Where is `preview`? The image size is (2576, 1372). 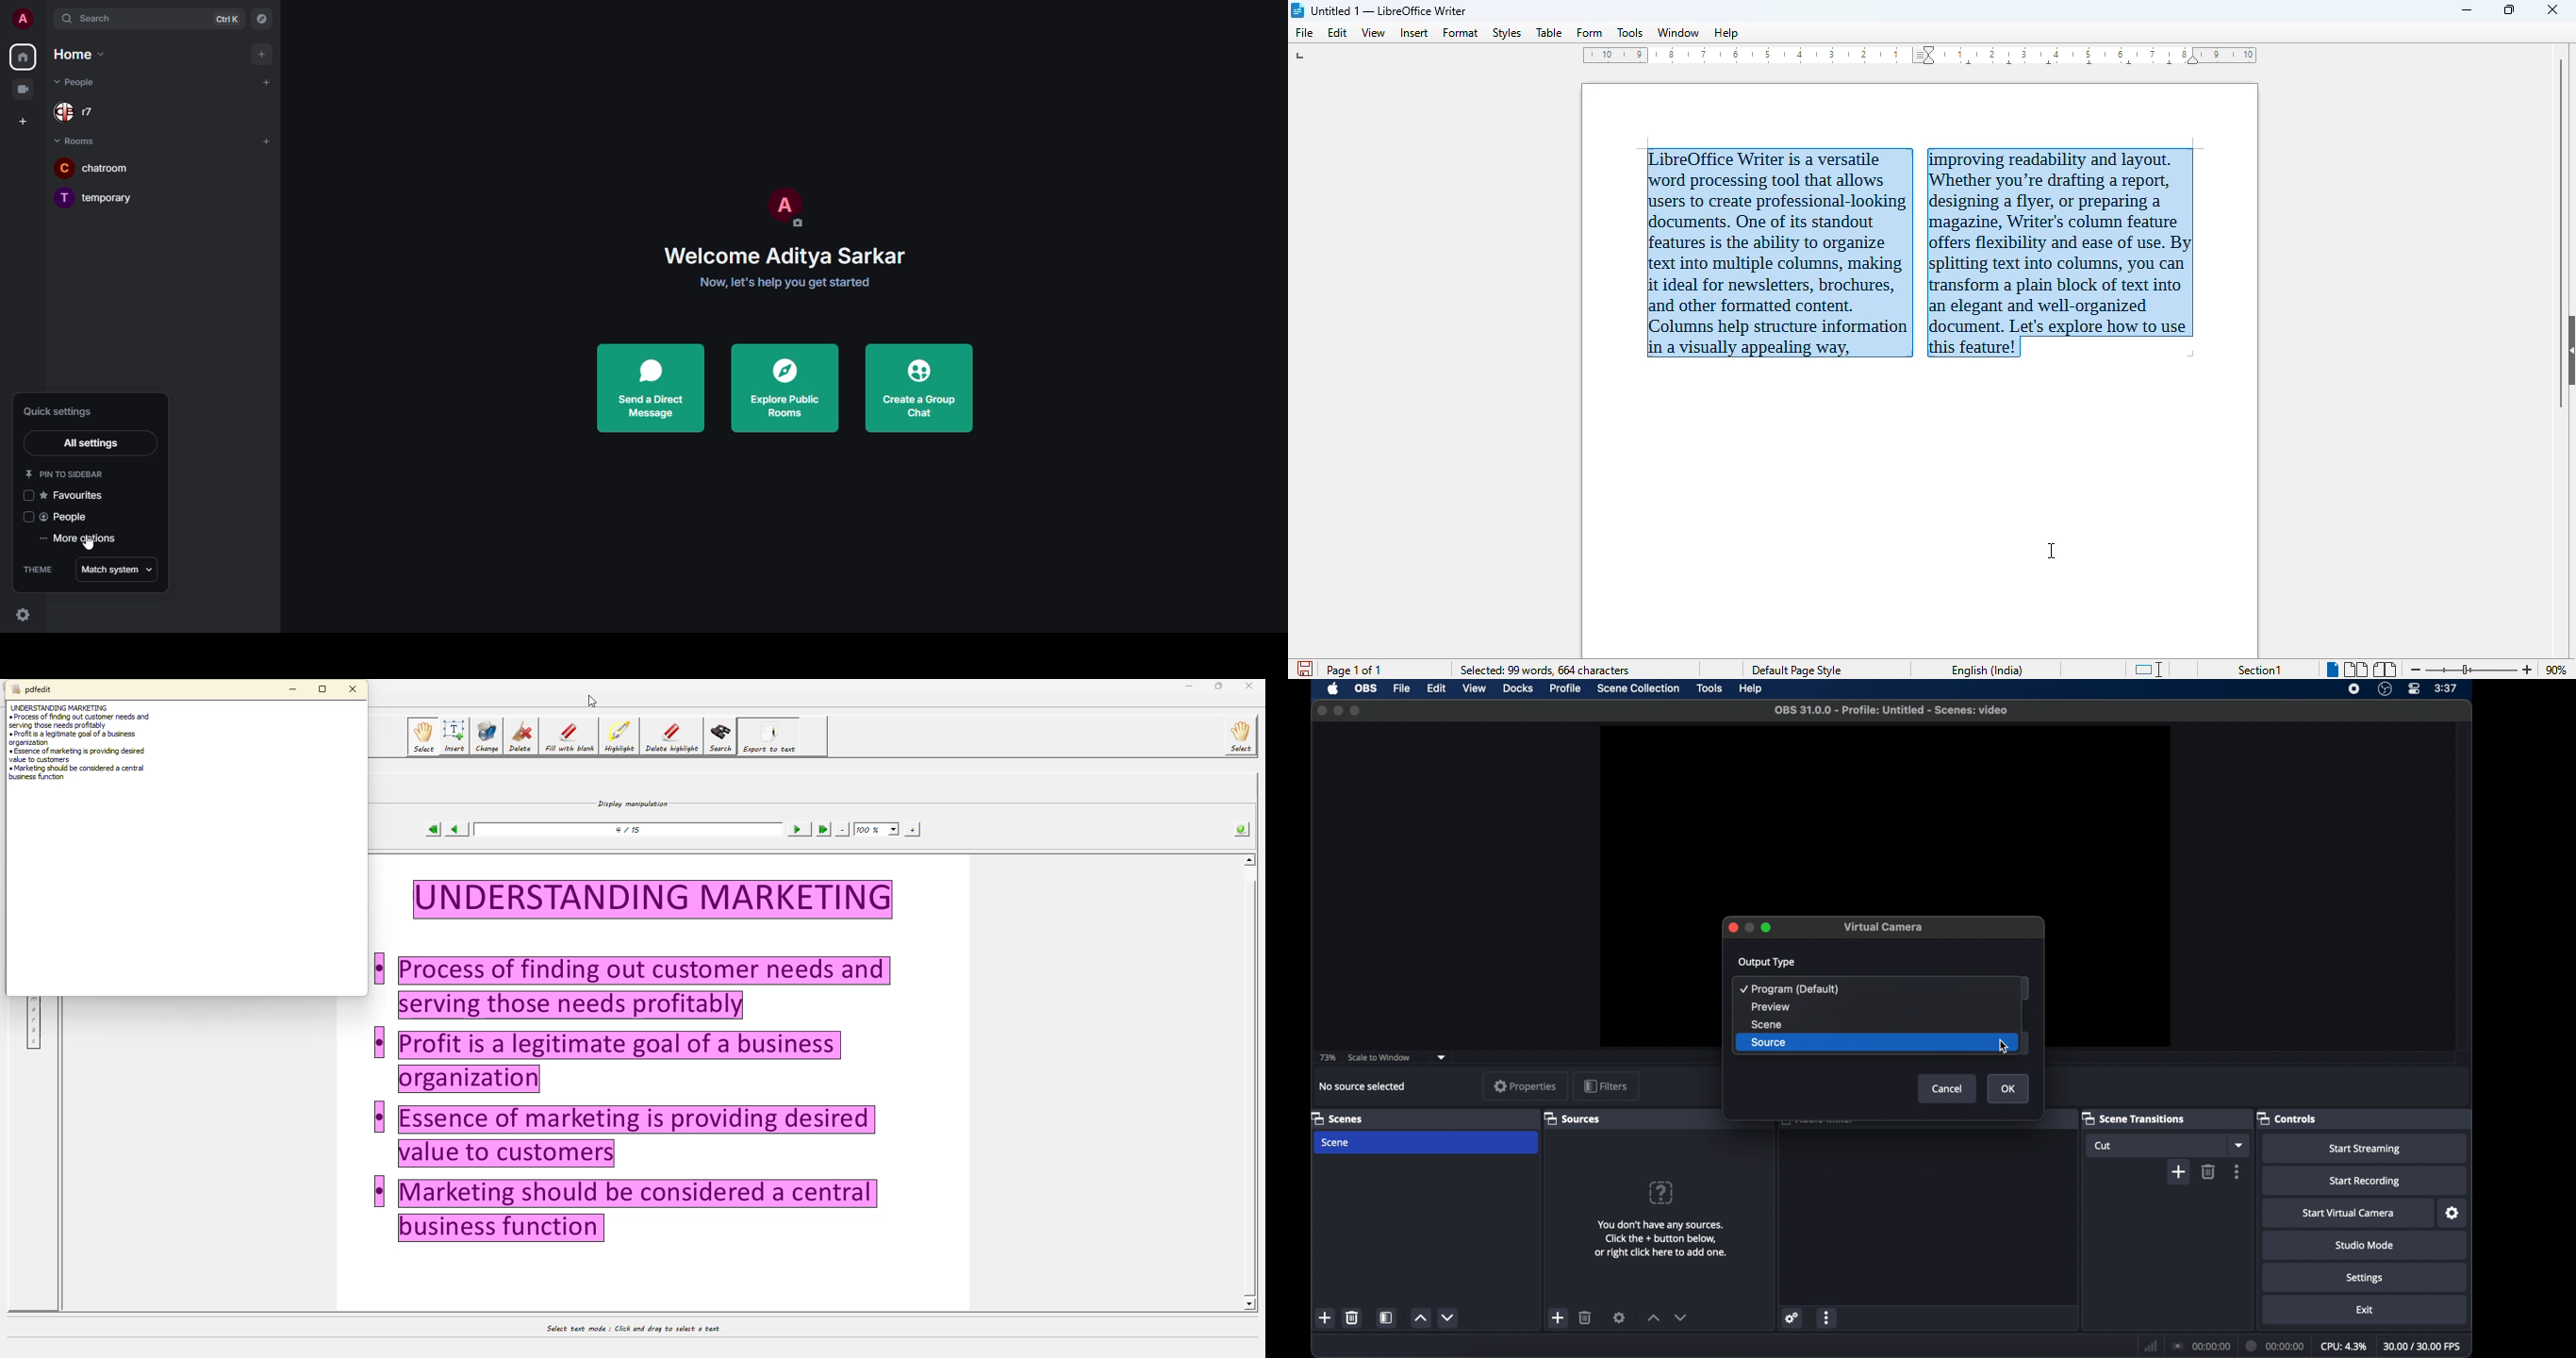
preview is located at coordinates (1885, 813).